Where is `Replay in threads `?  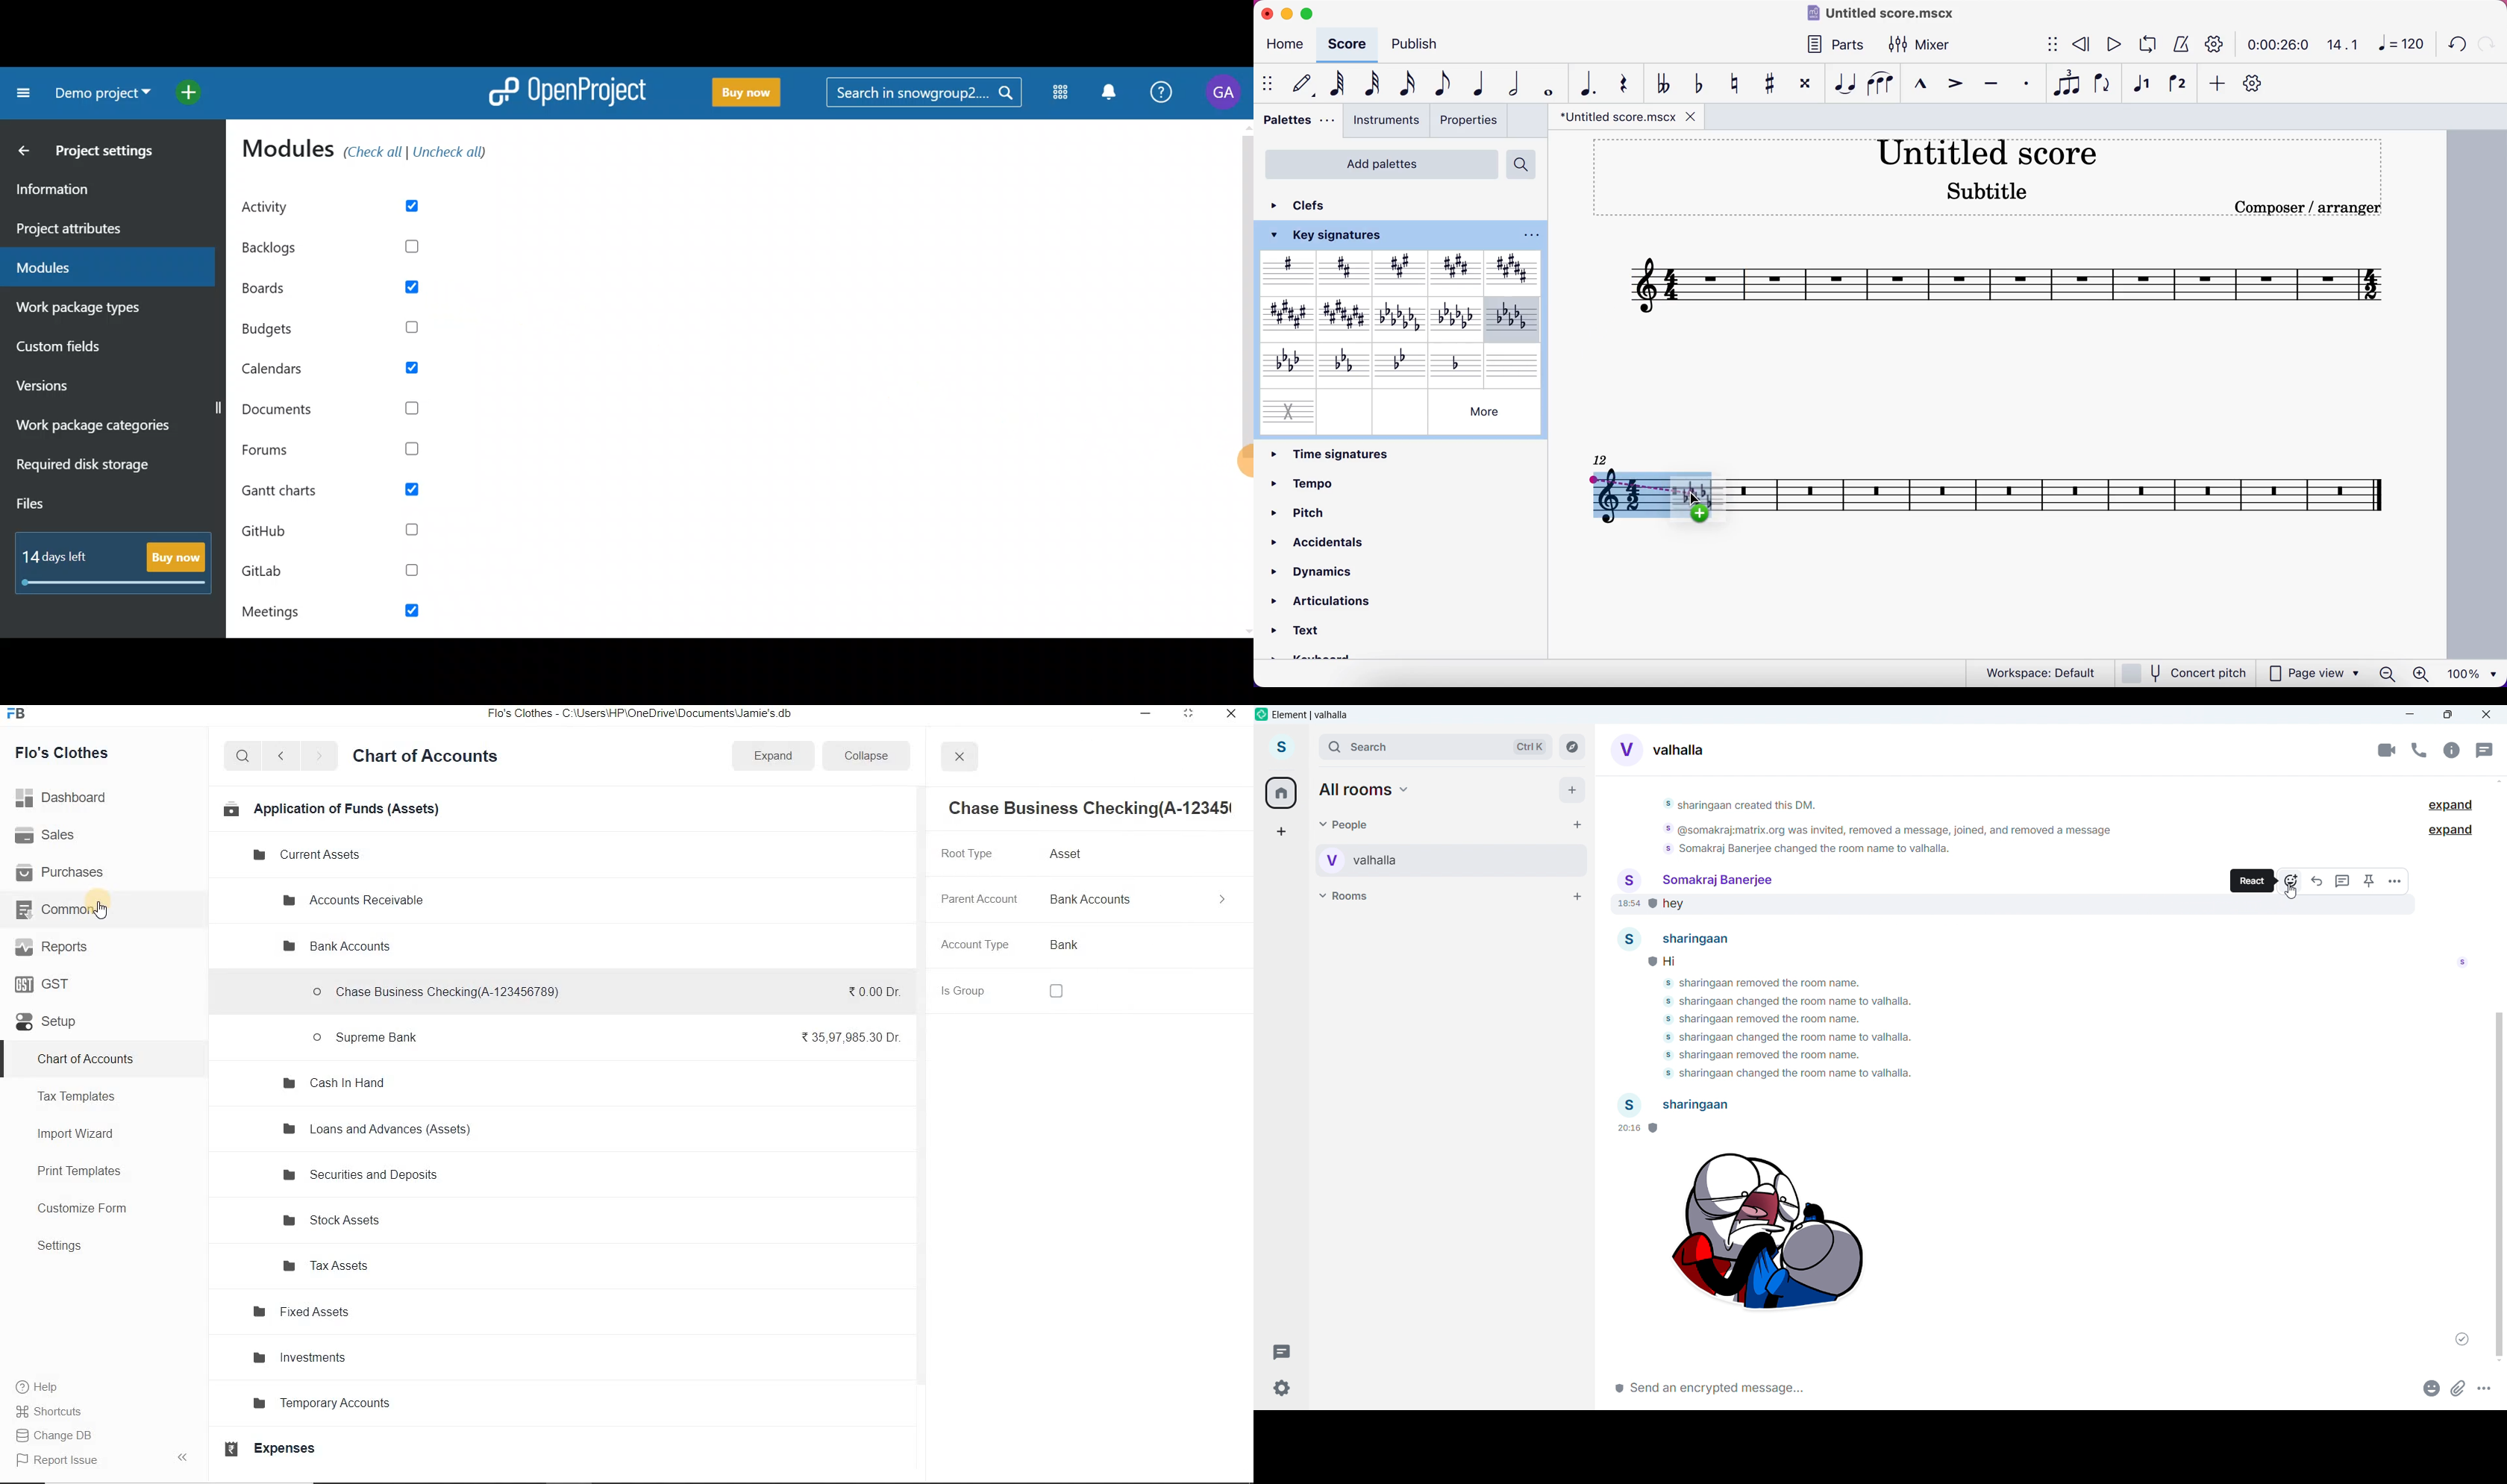 Replay in threads  is located at coordinates (2344, 881).